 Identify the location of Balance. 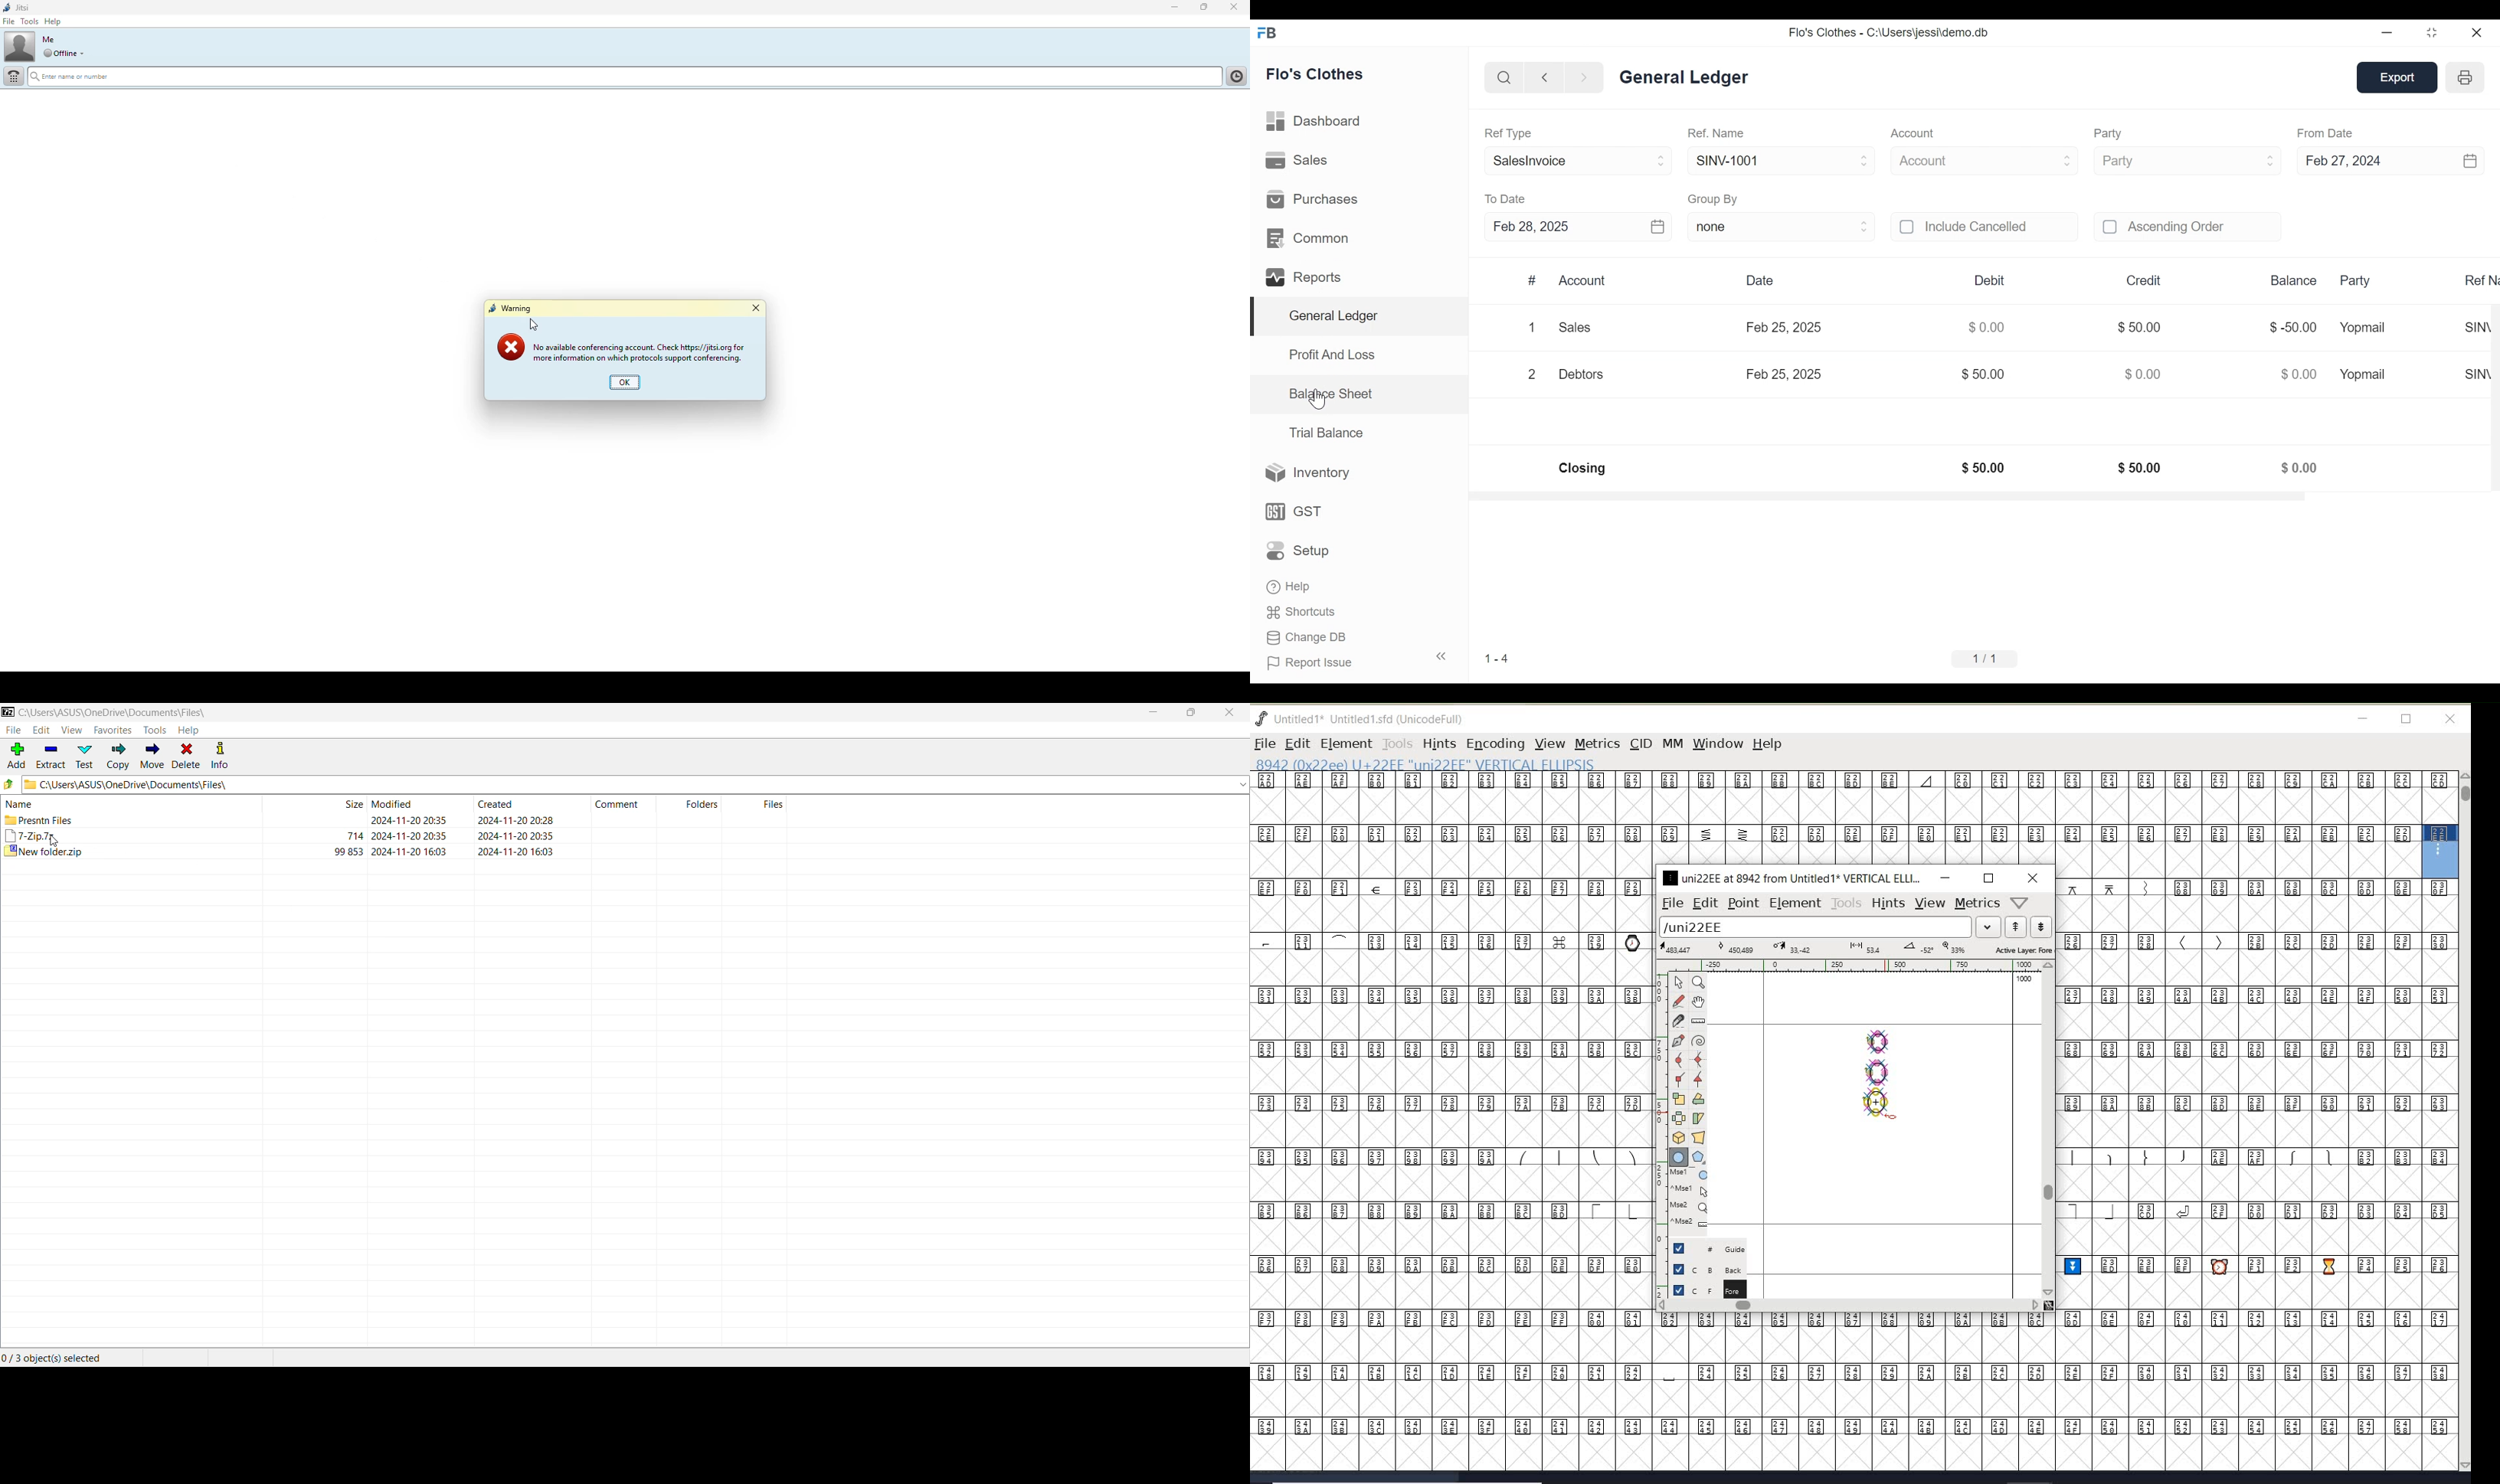
(2292, 281).